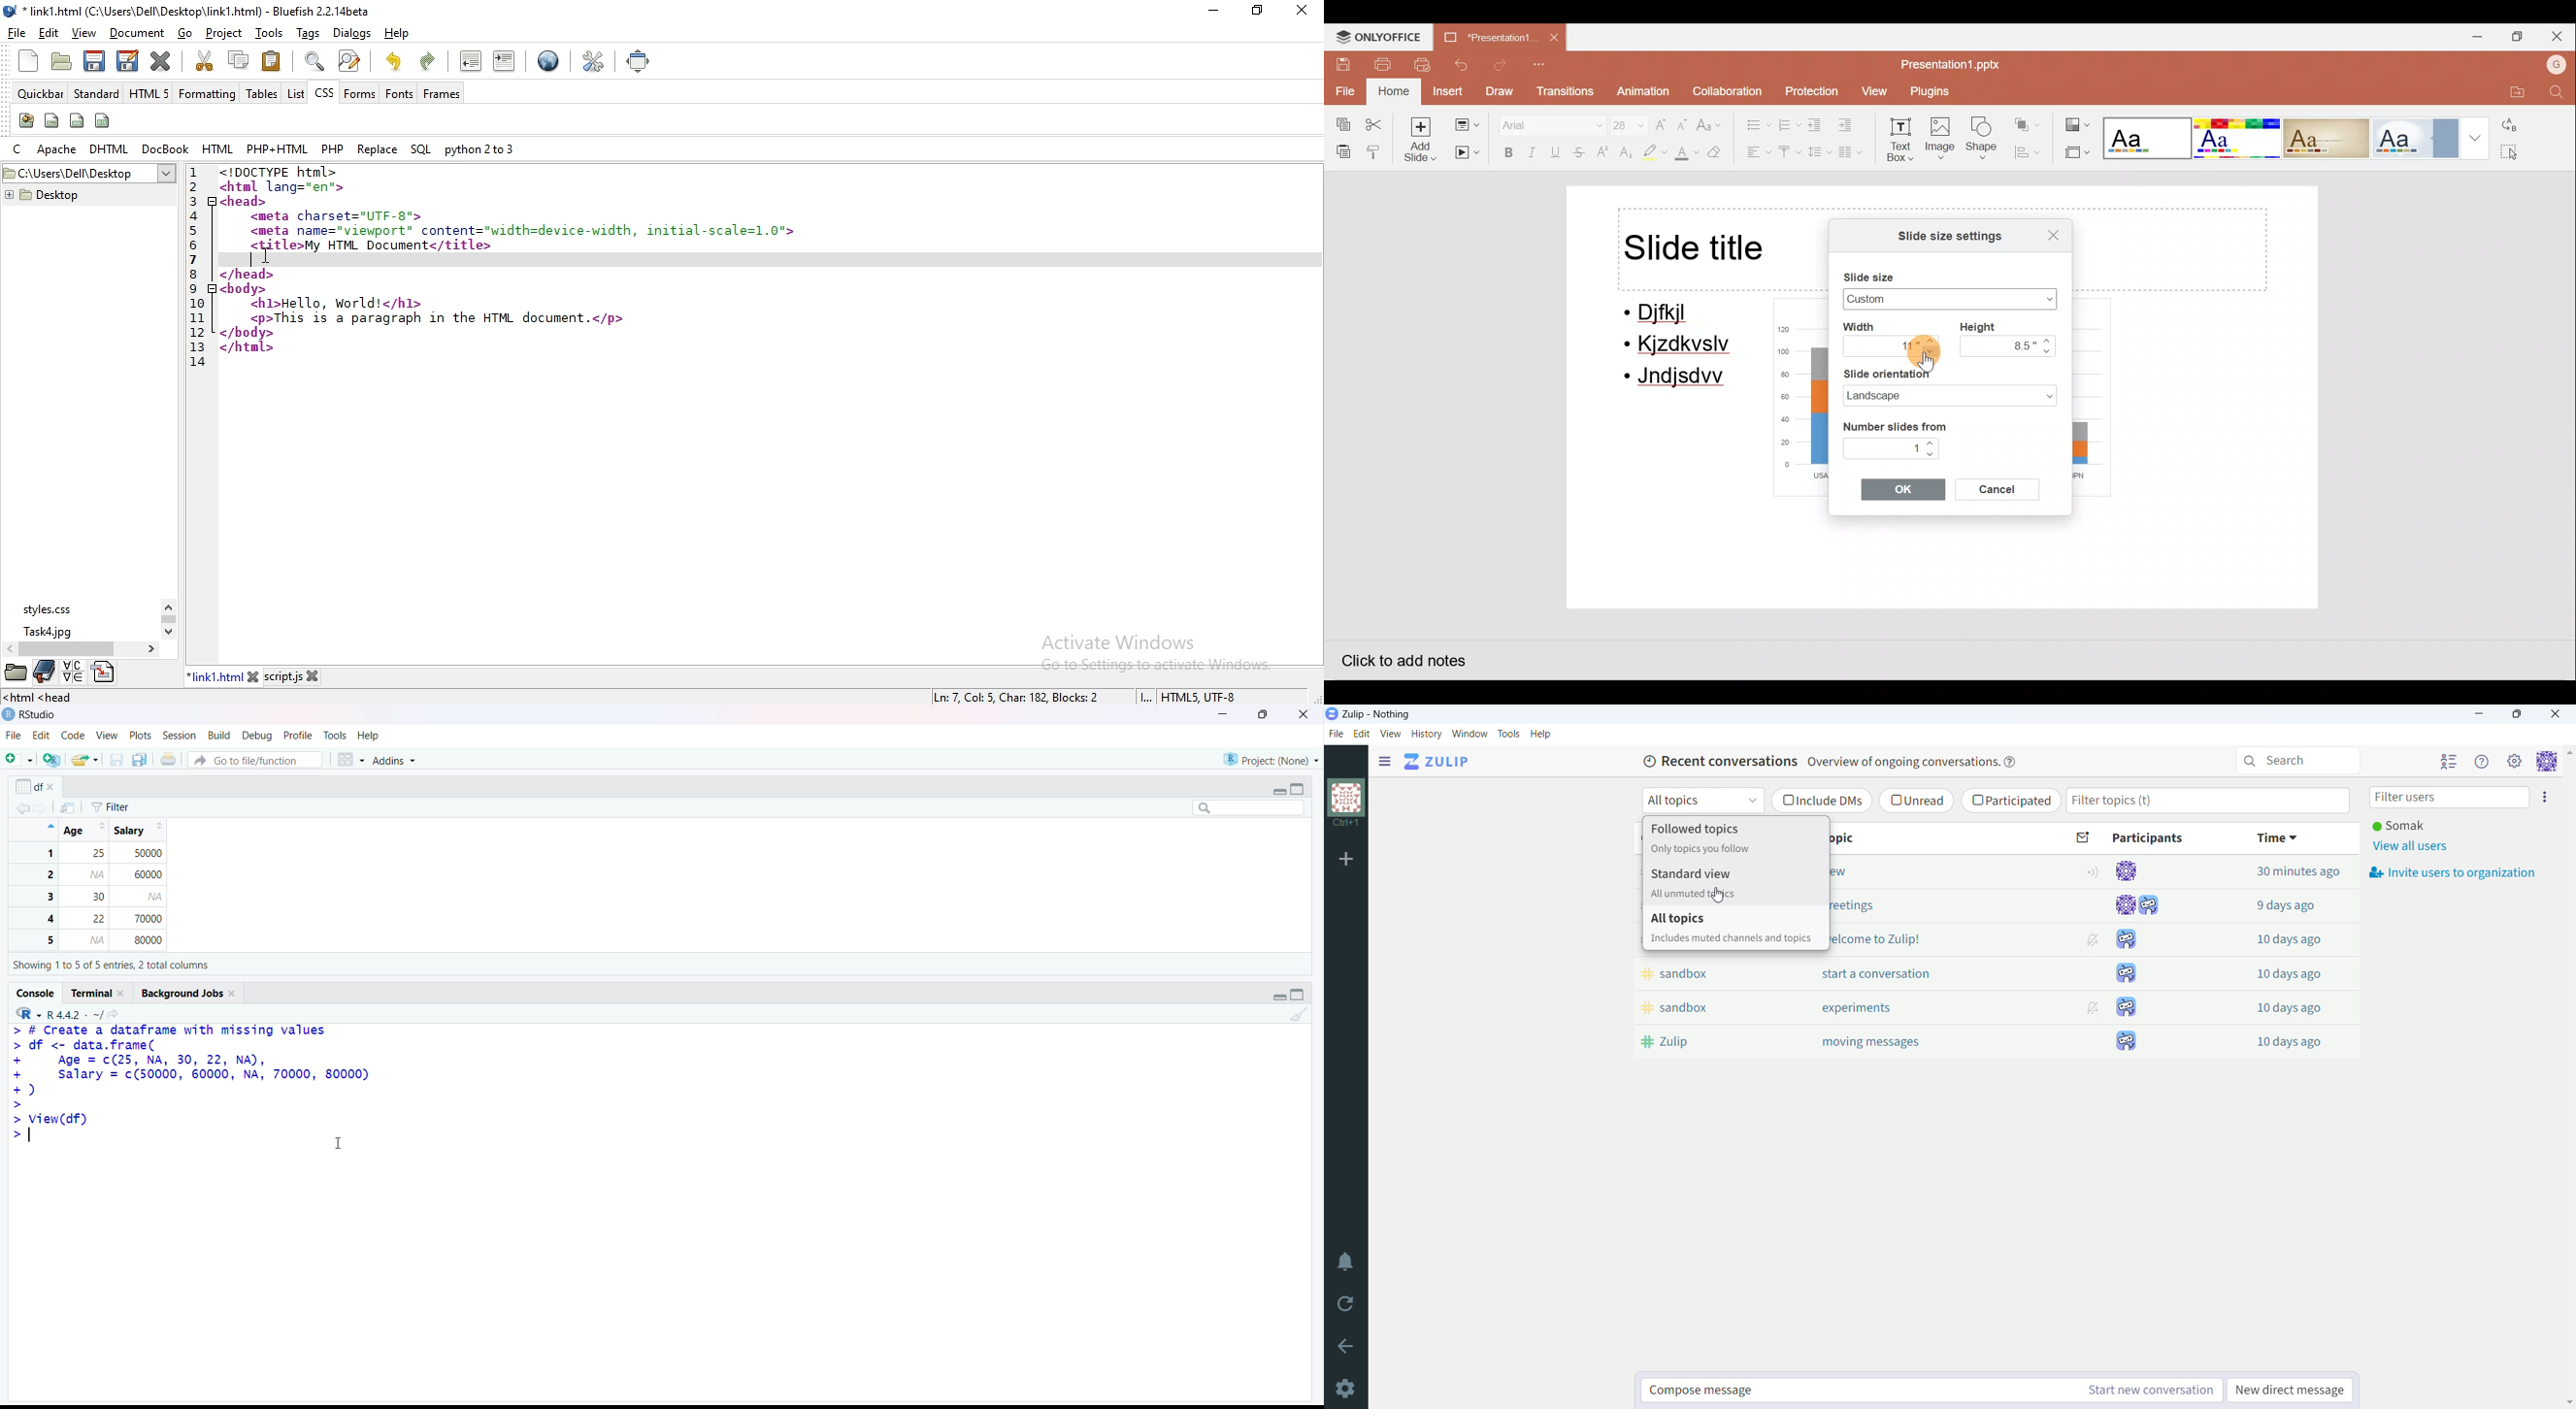 Image resolution: width=2576 pixels, height=1428 pixels. I want to click on RStudio, so click(37, 715).